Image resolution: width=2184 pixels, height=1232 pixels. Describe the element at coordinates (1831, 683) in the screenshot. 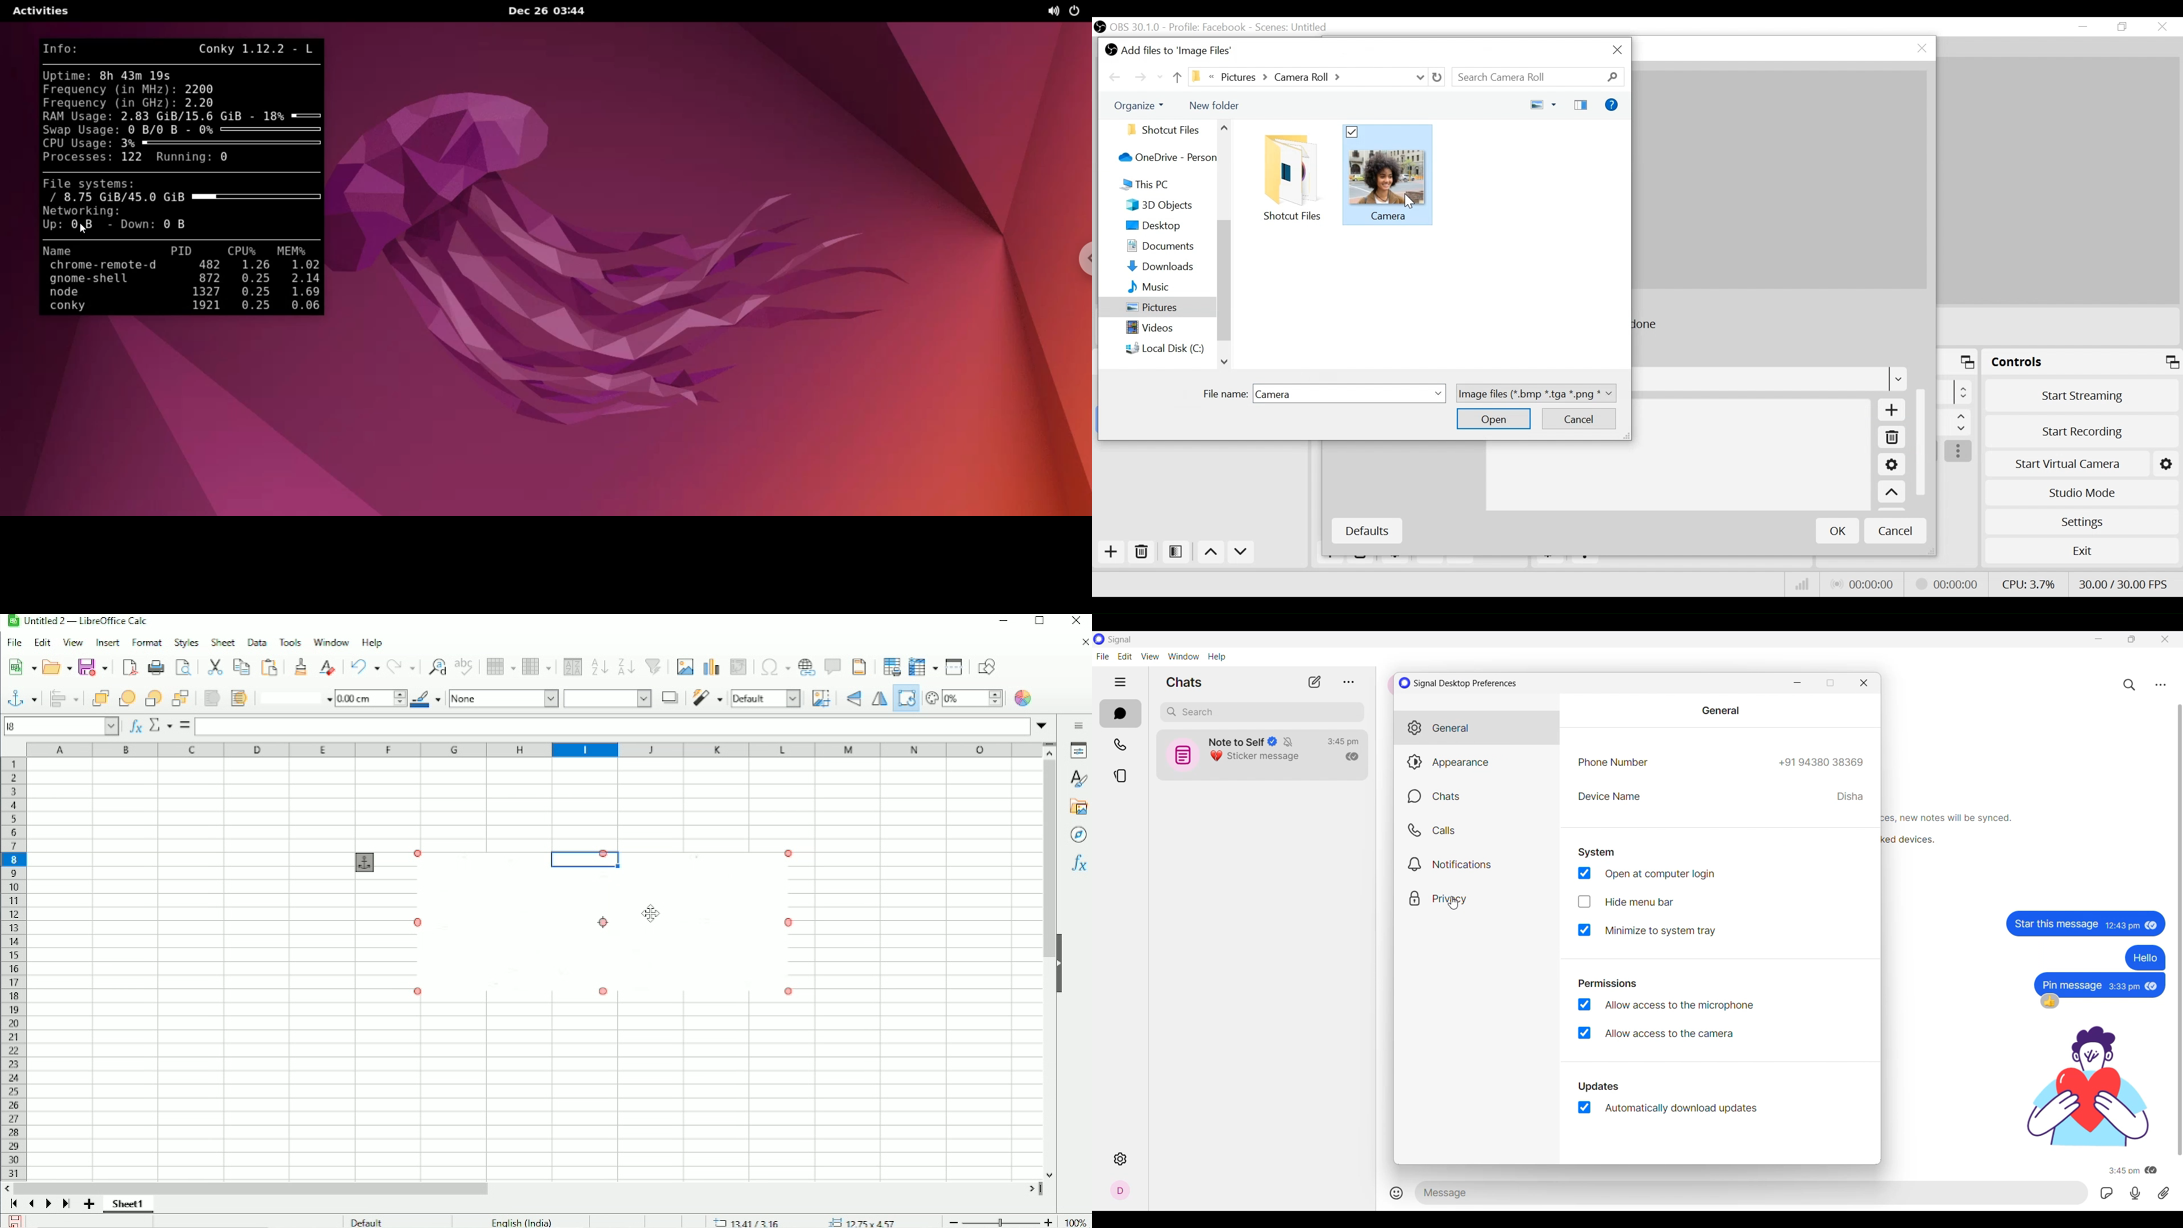

I see `Restore down` at that location.